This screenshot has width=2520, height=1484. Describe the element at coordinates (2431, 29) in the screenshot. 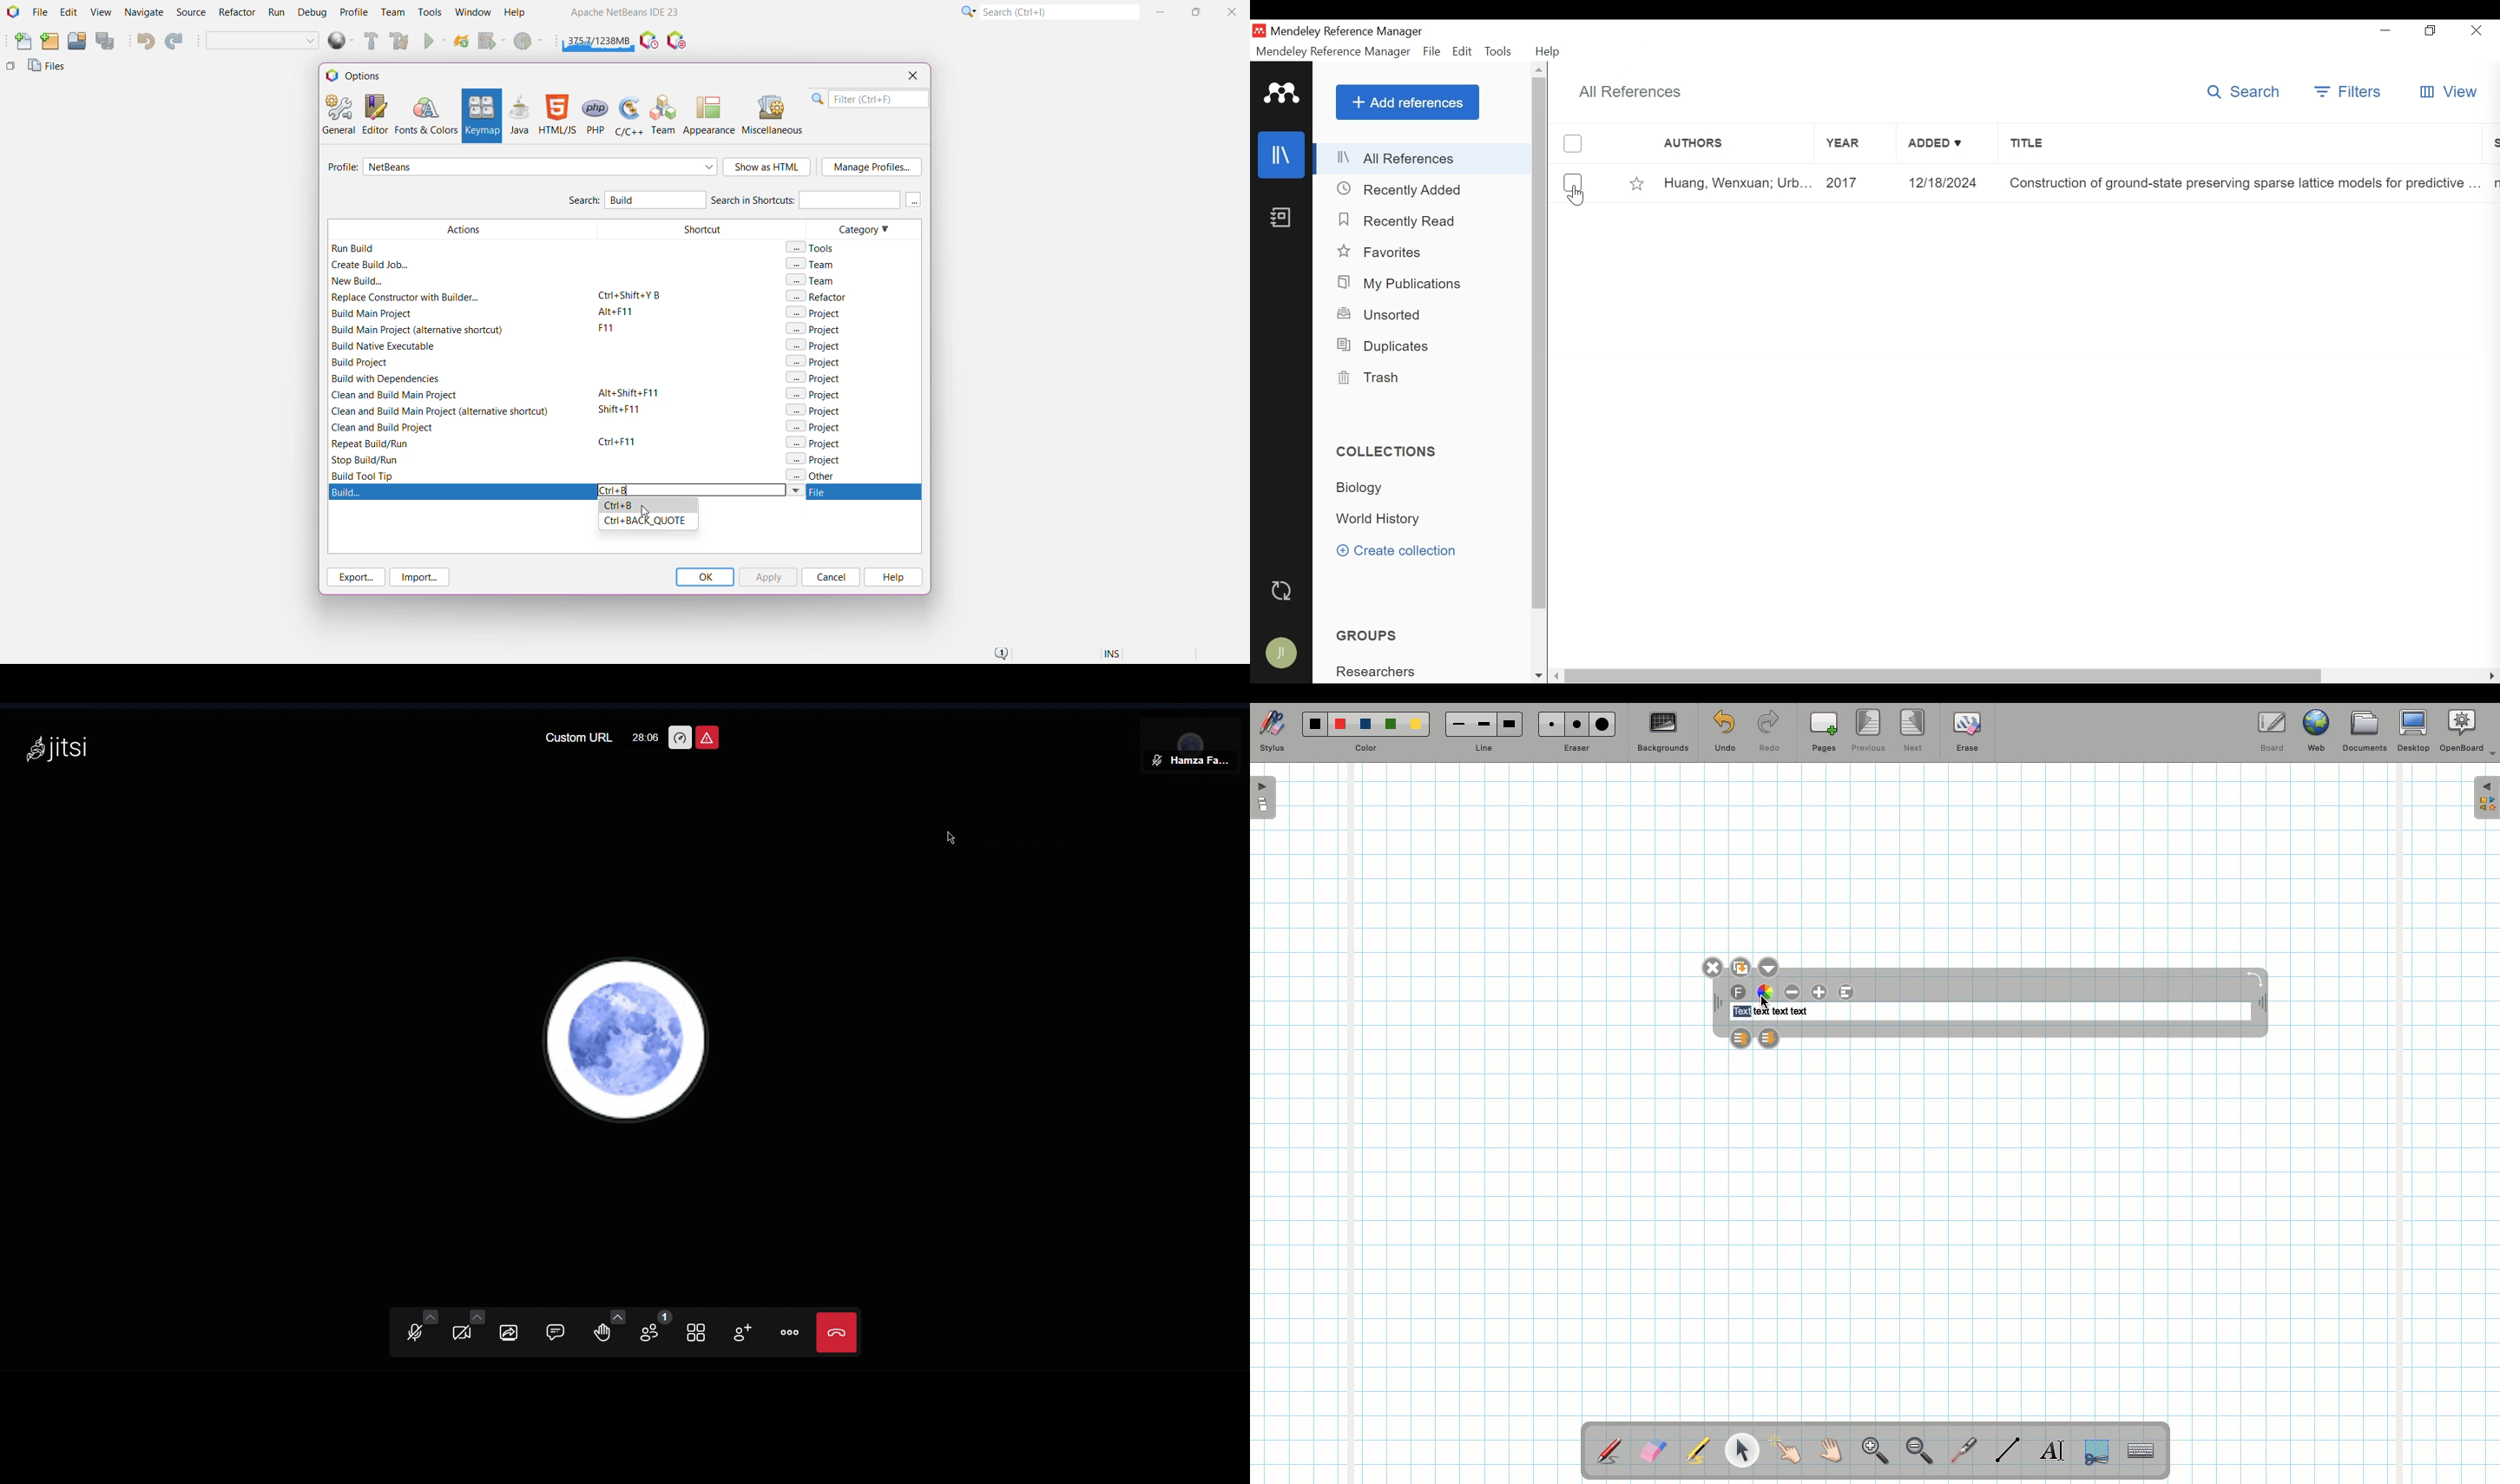

I see `Restore` at that location.